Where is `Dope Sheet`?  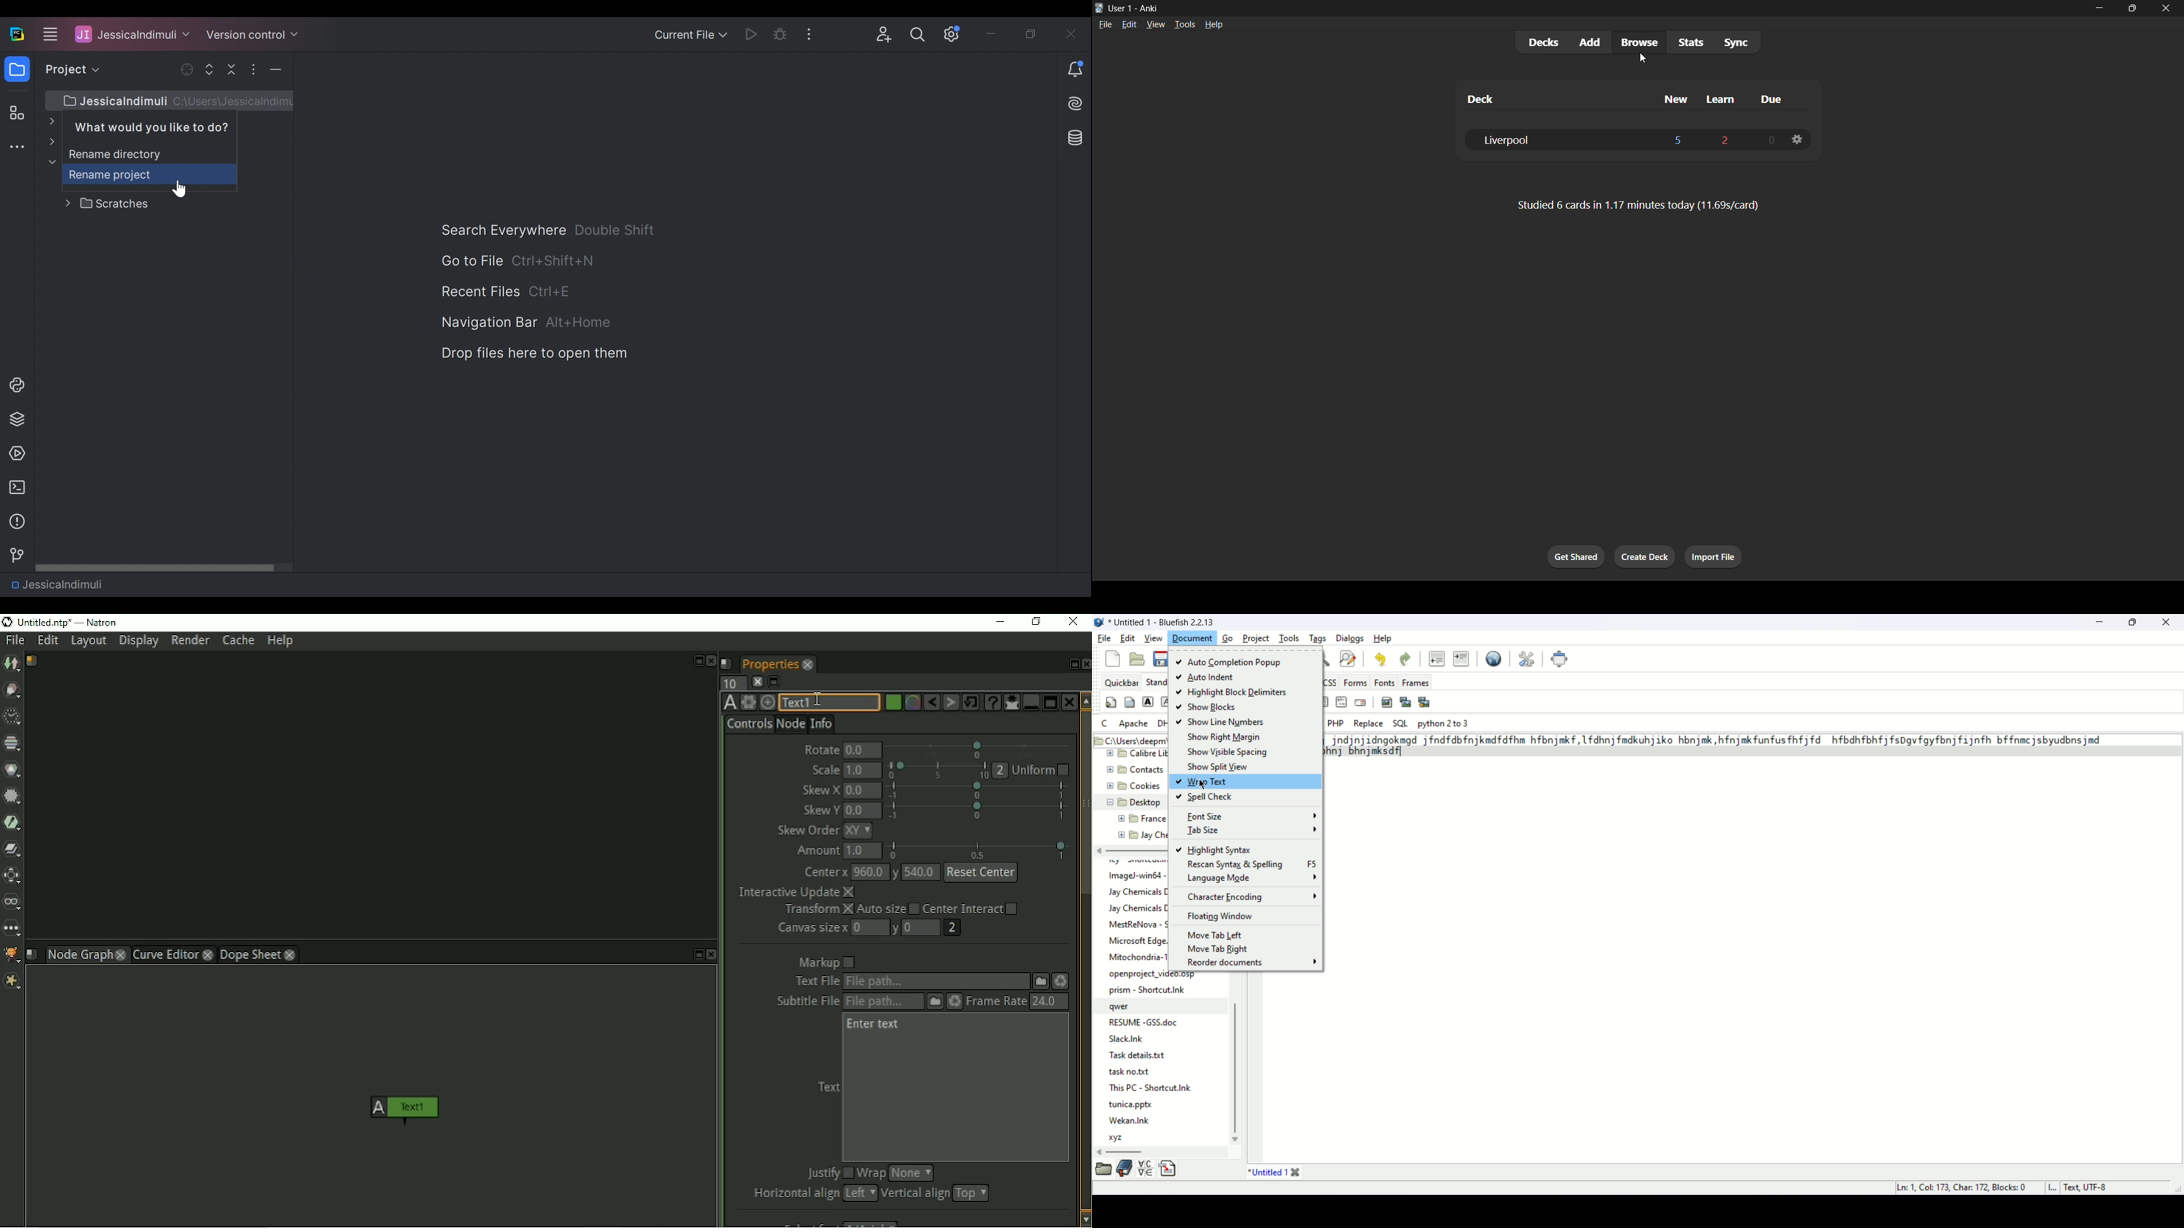
Dope Sheet is located at coordinates (250, 954).